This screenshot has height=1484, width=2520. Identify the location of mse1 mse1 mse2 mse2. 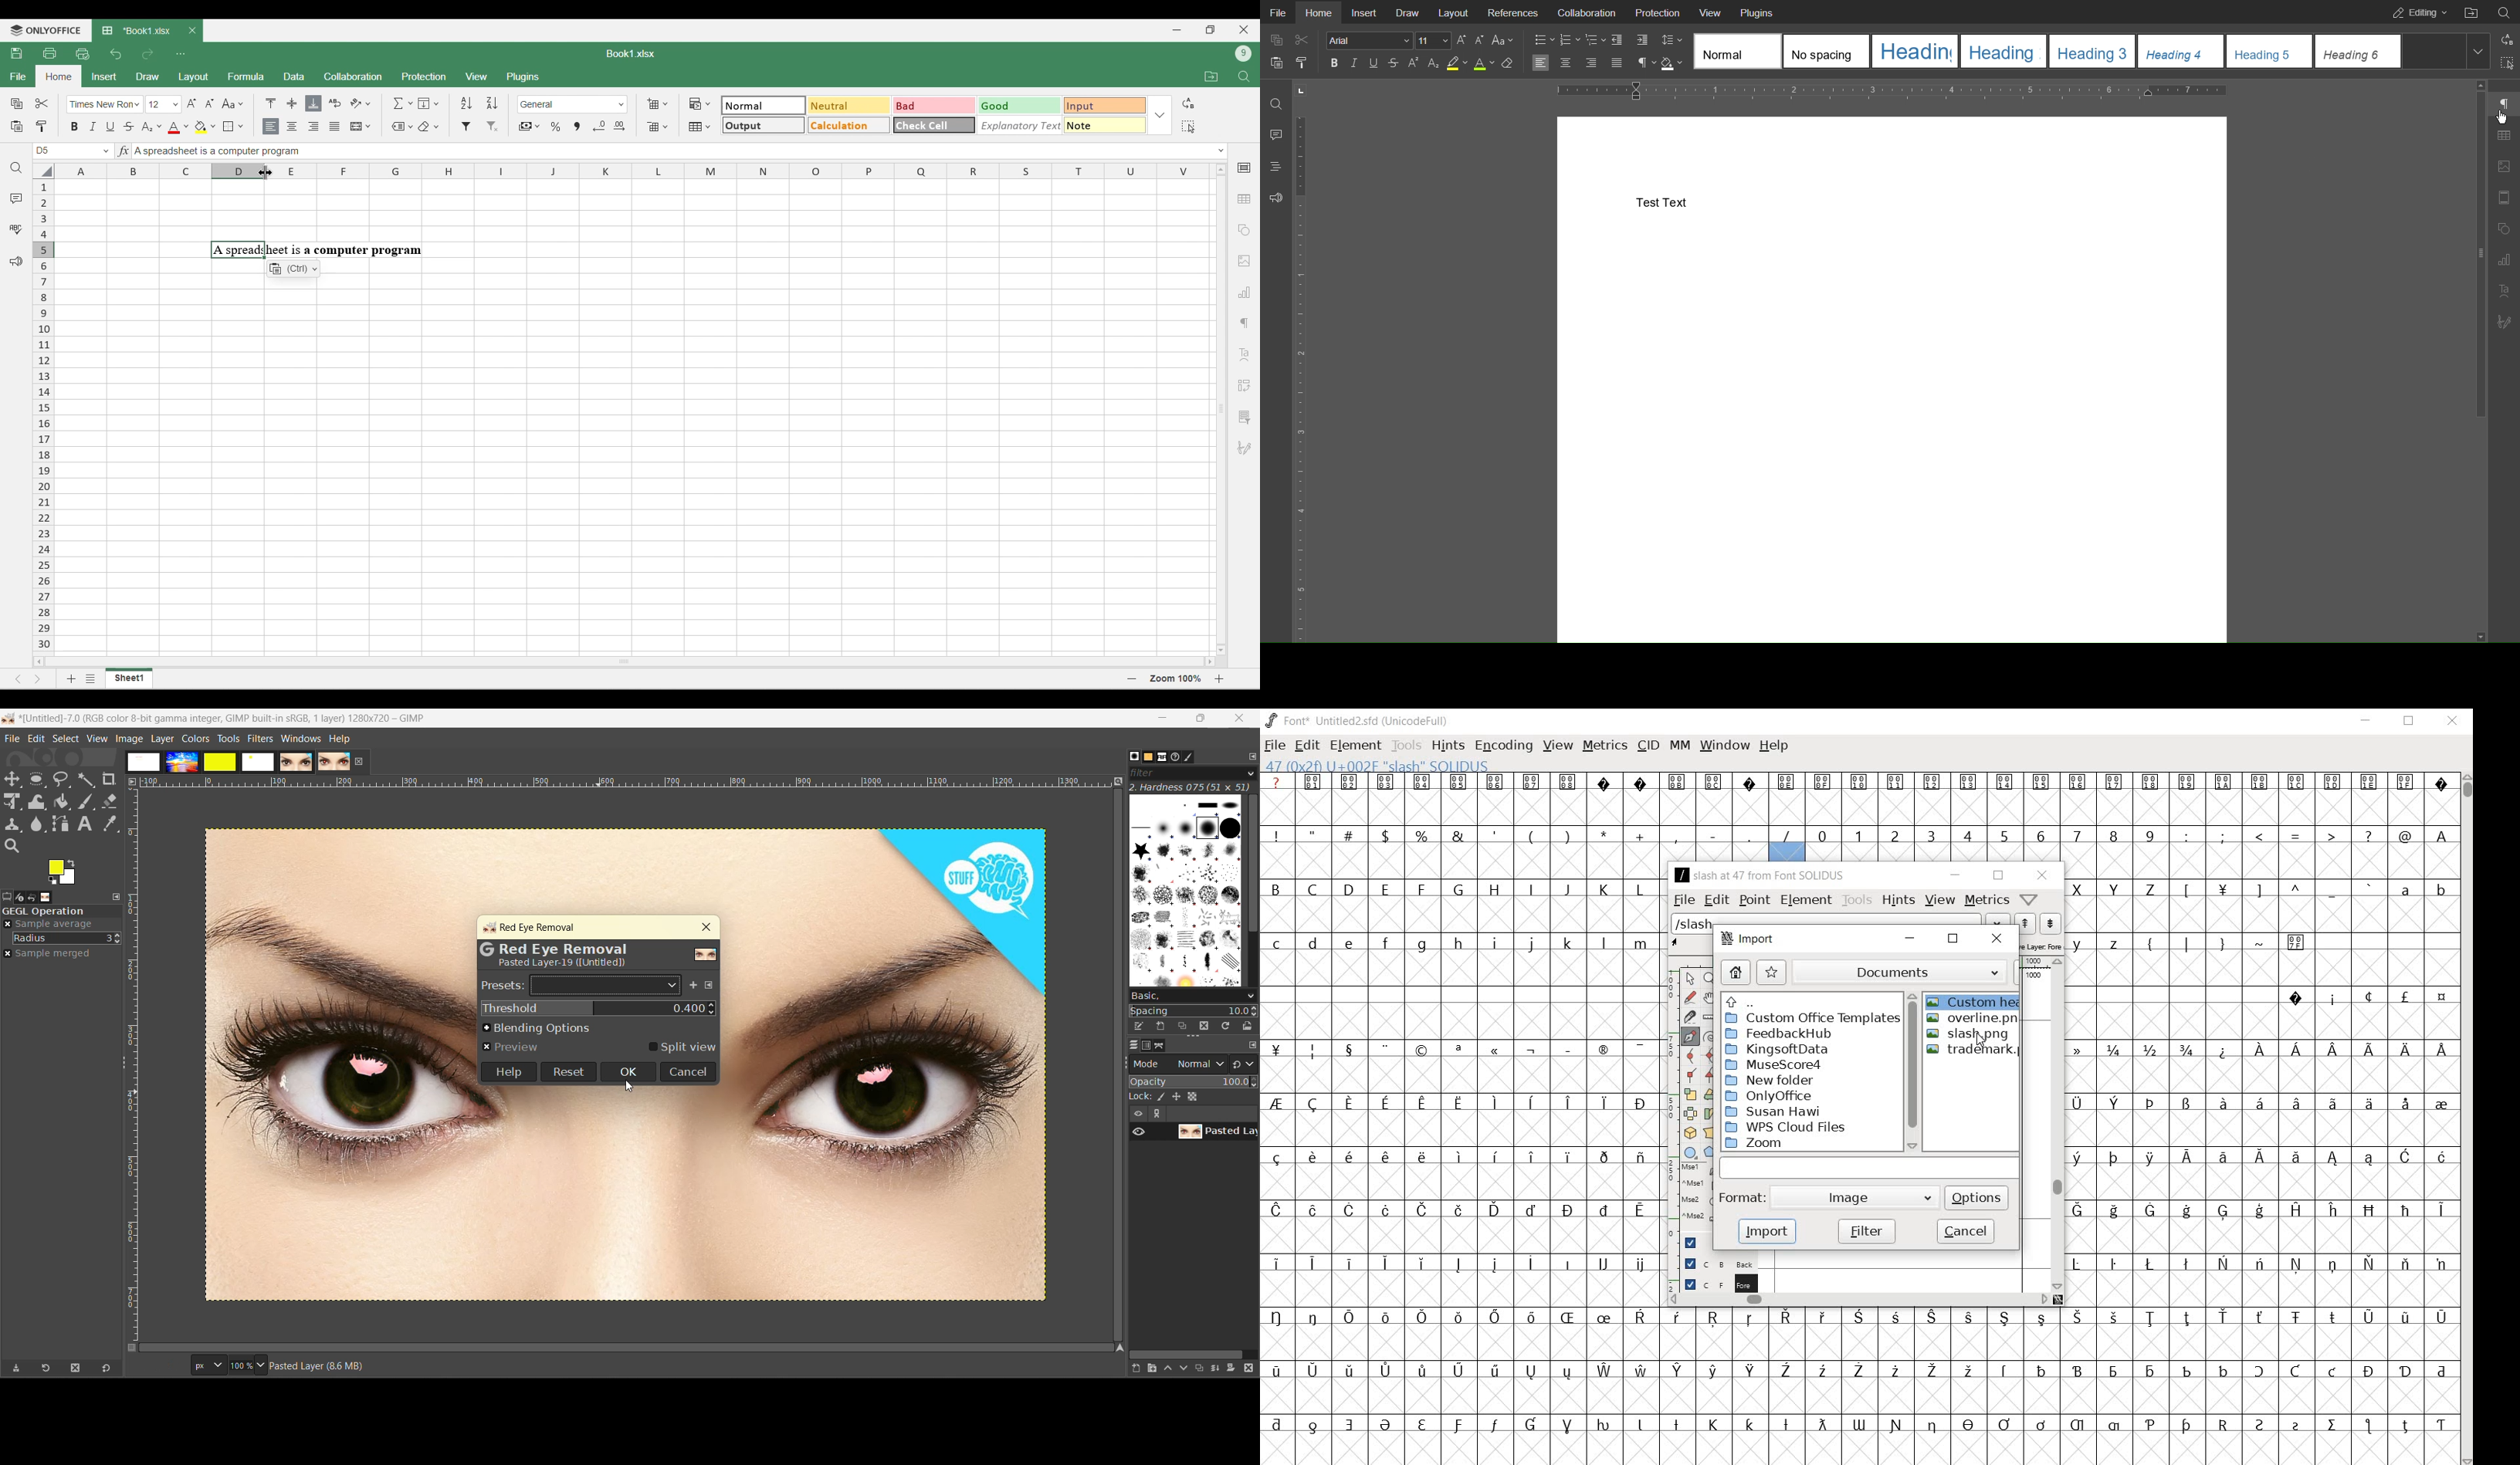
(1695, 1192).